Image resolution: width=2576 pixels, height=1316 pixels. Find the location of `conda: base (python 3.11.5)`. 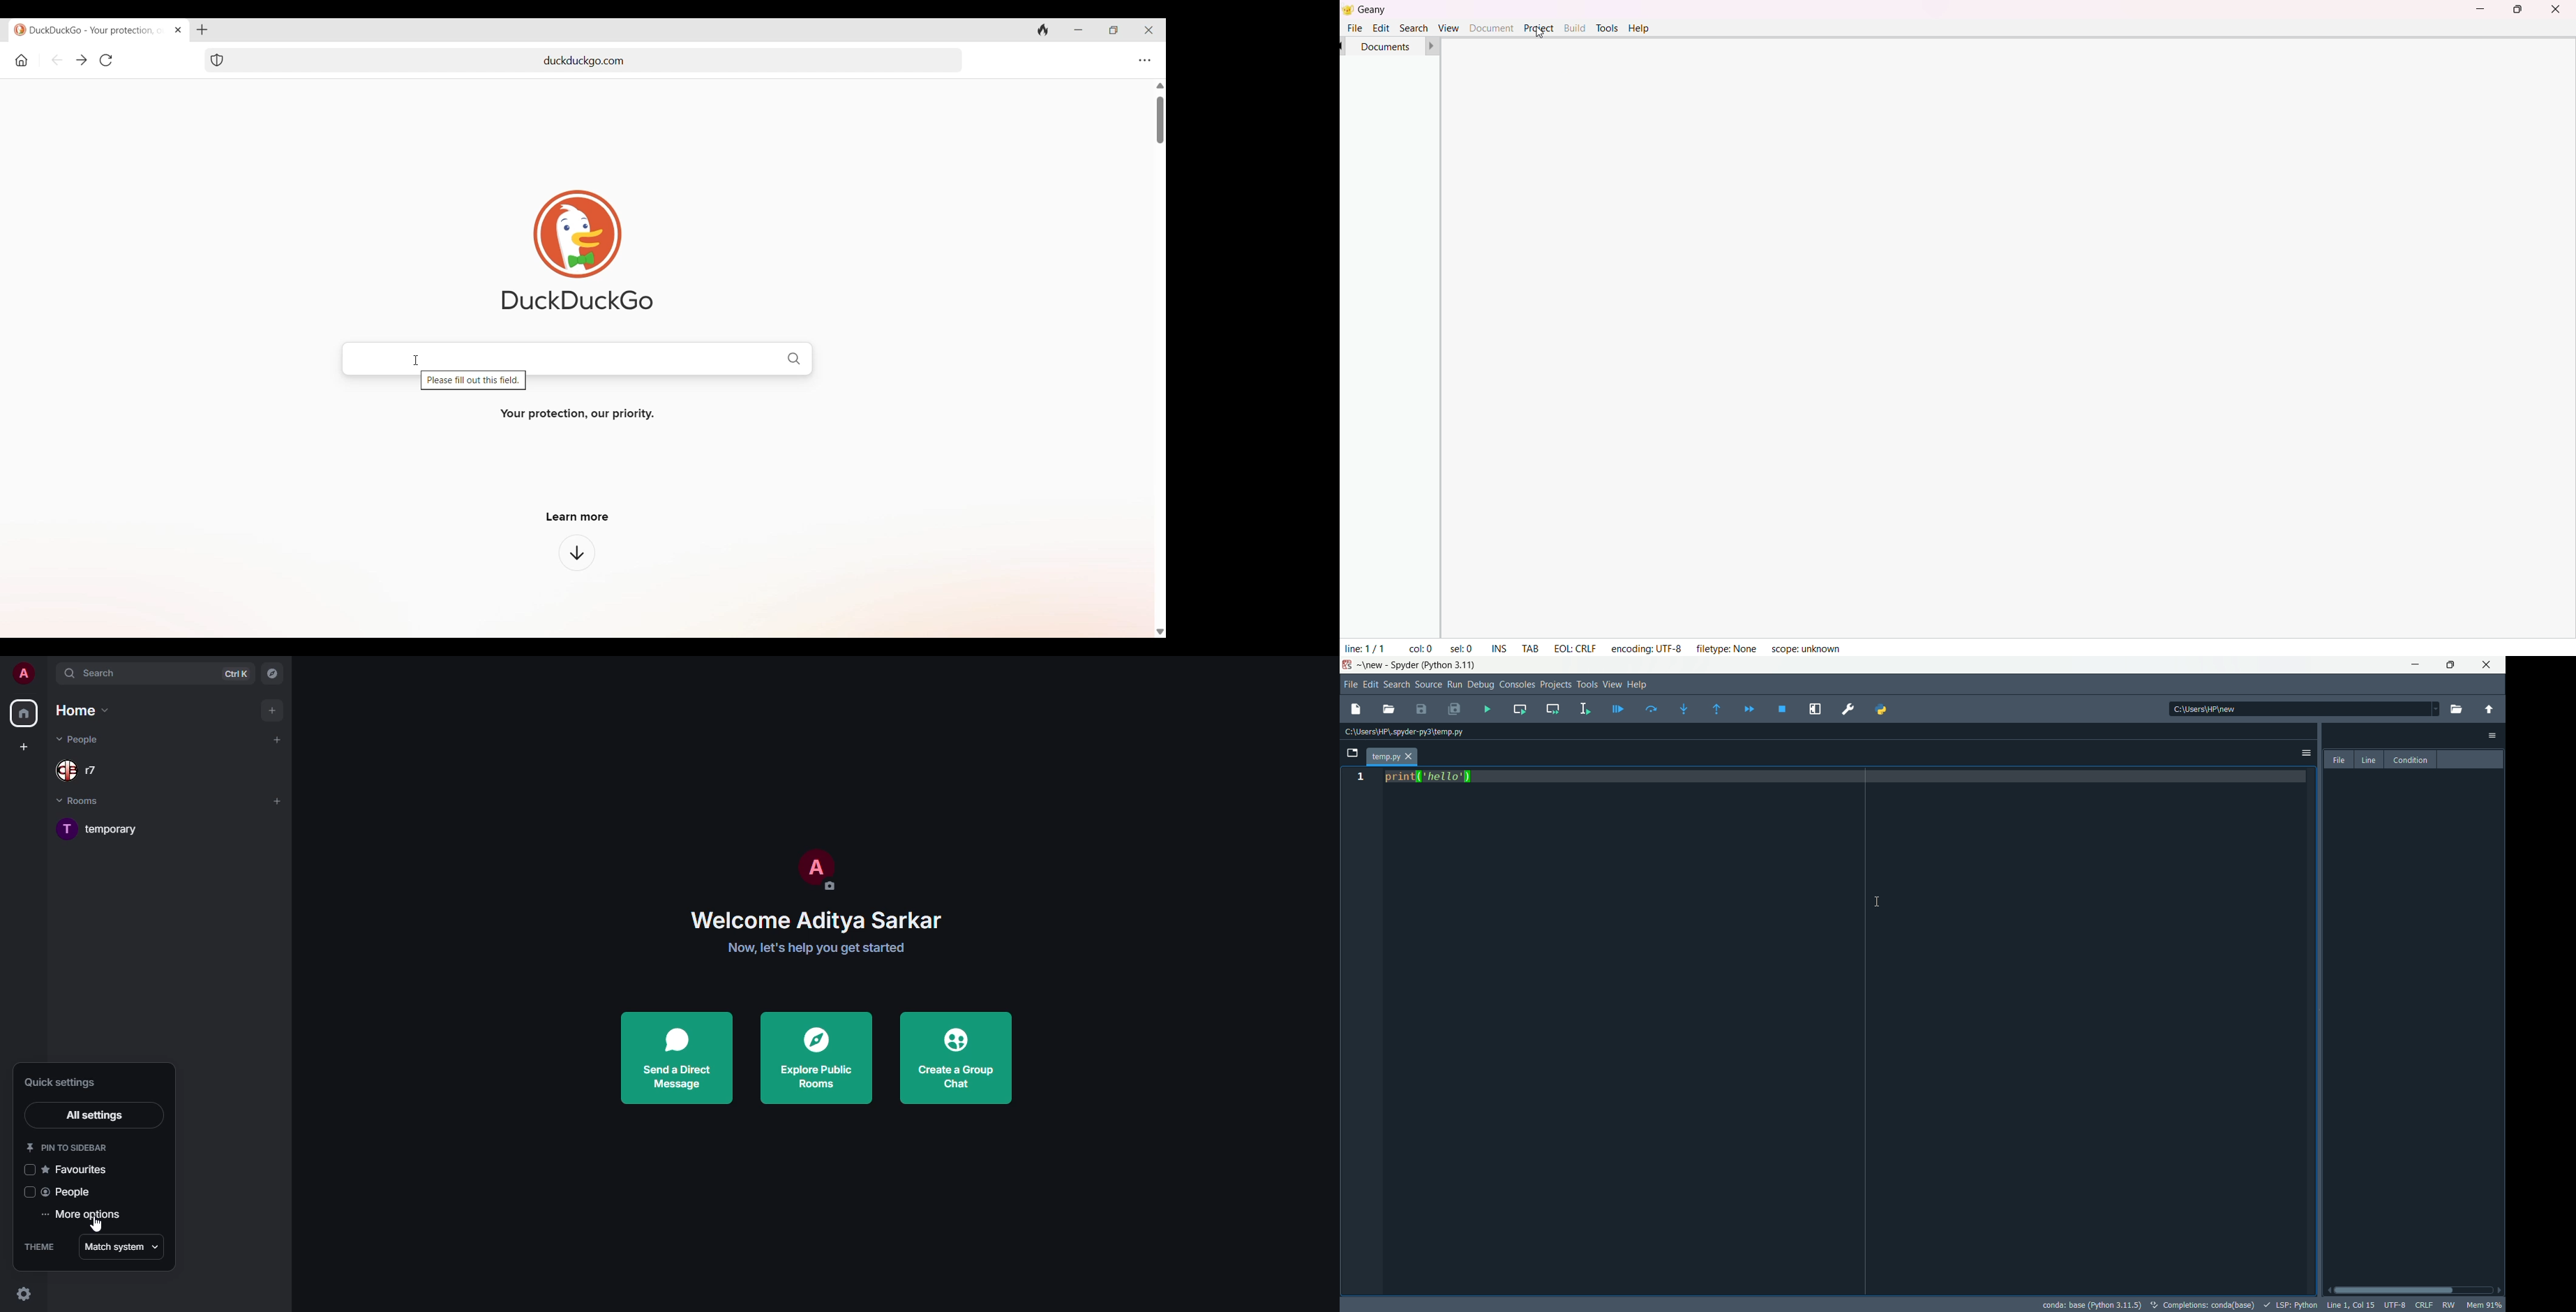

conda: base (python 3.11.5) is located at coordinates (2093, 1305).